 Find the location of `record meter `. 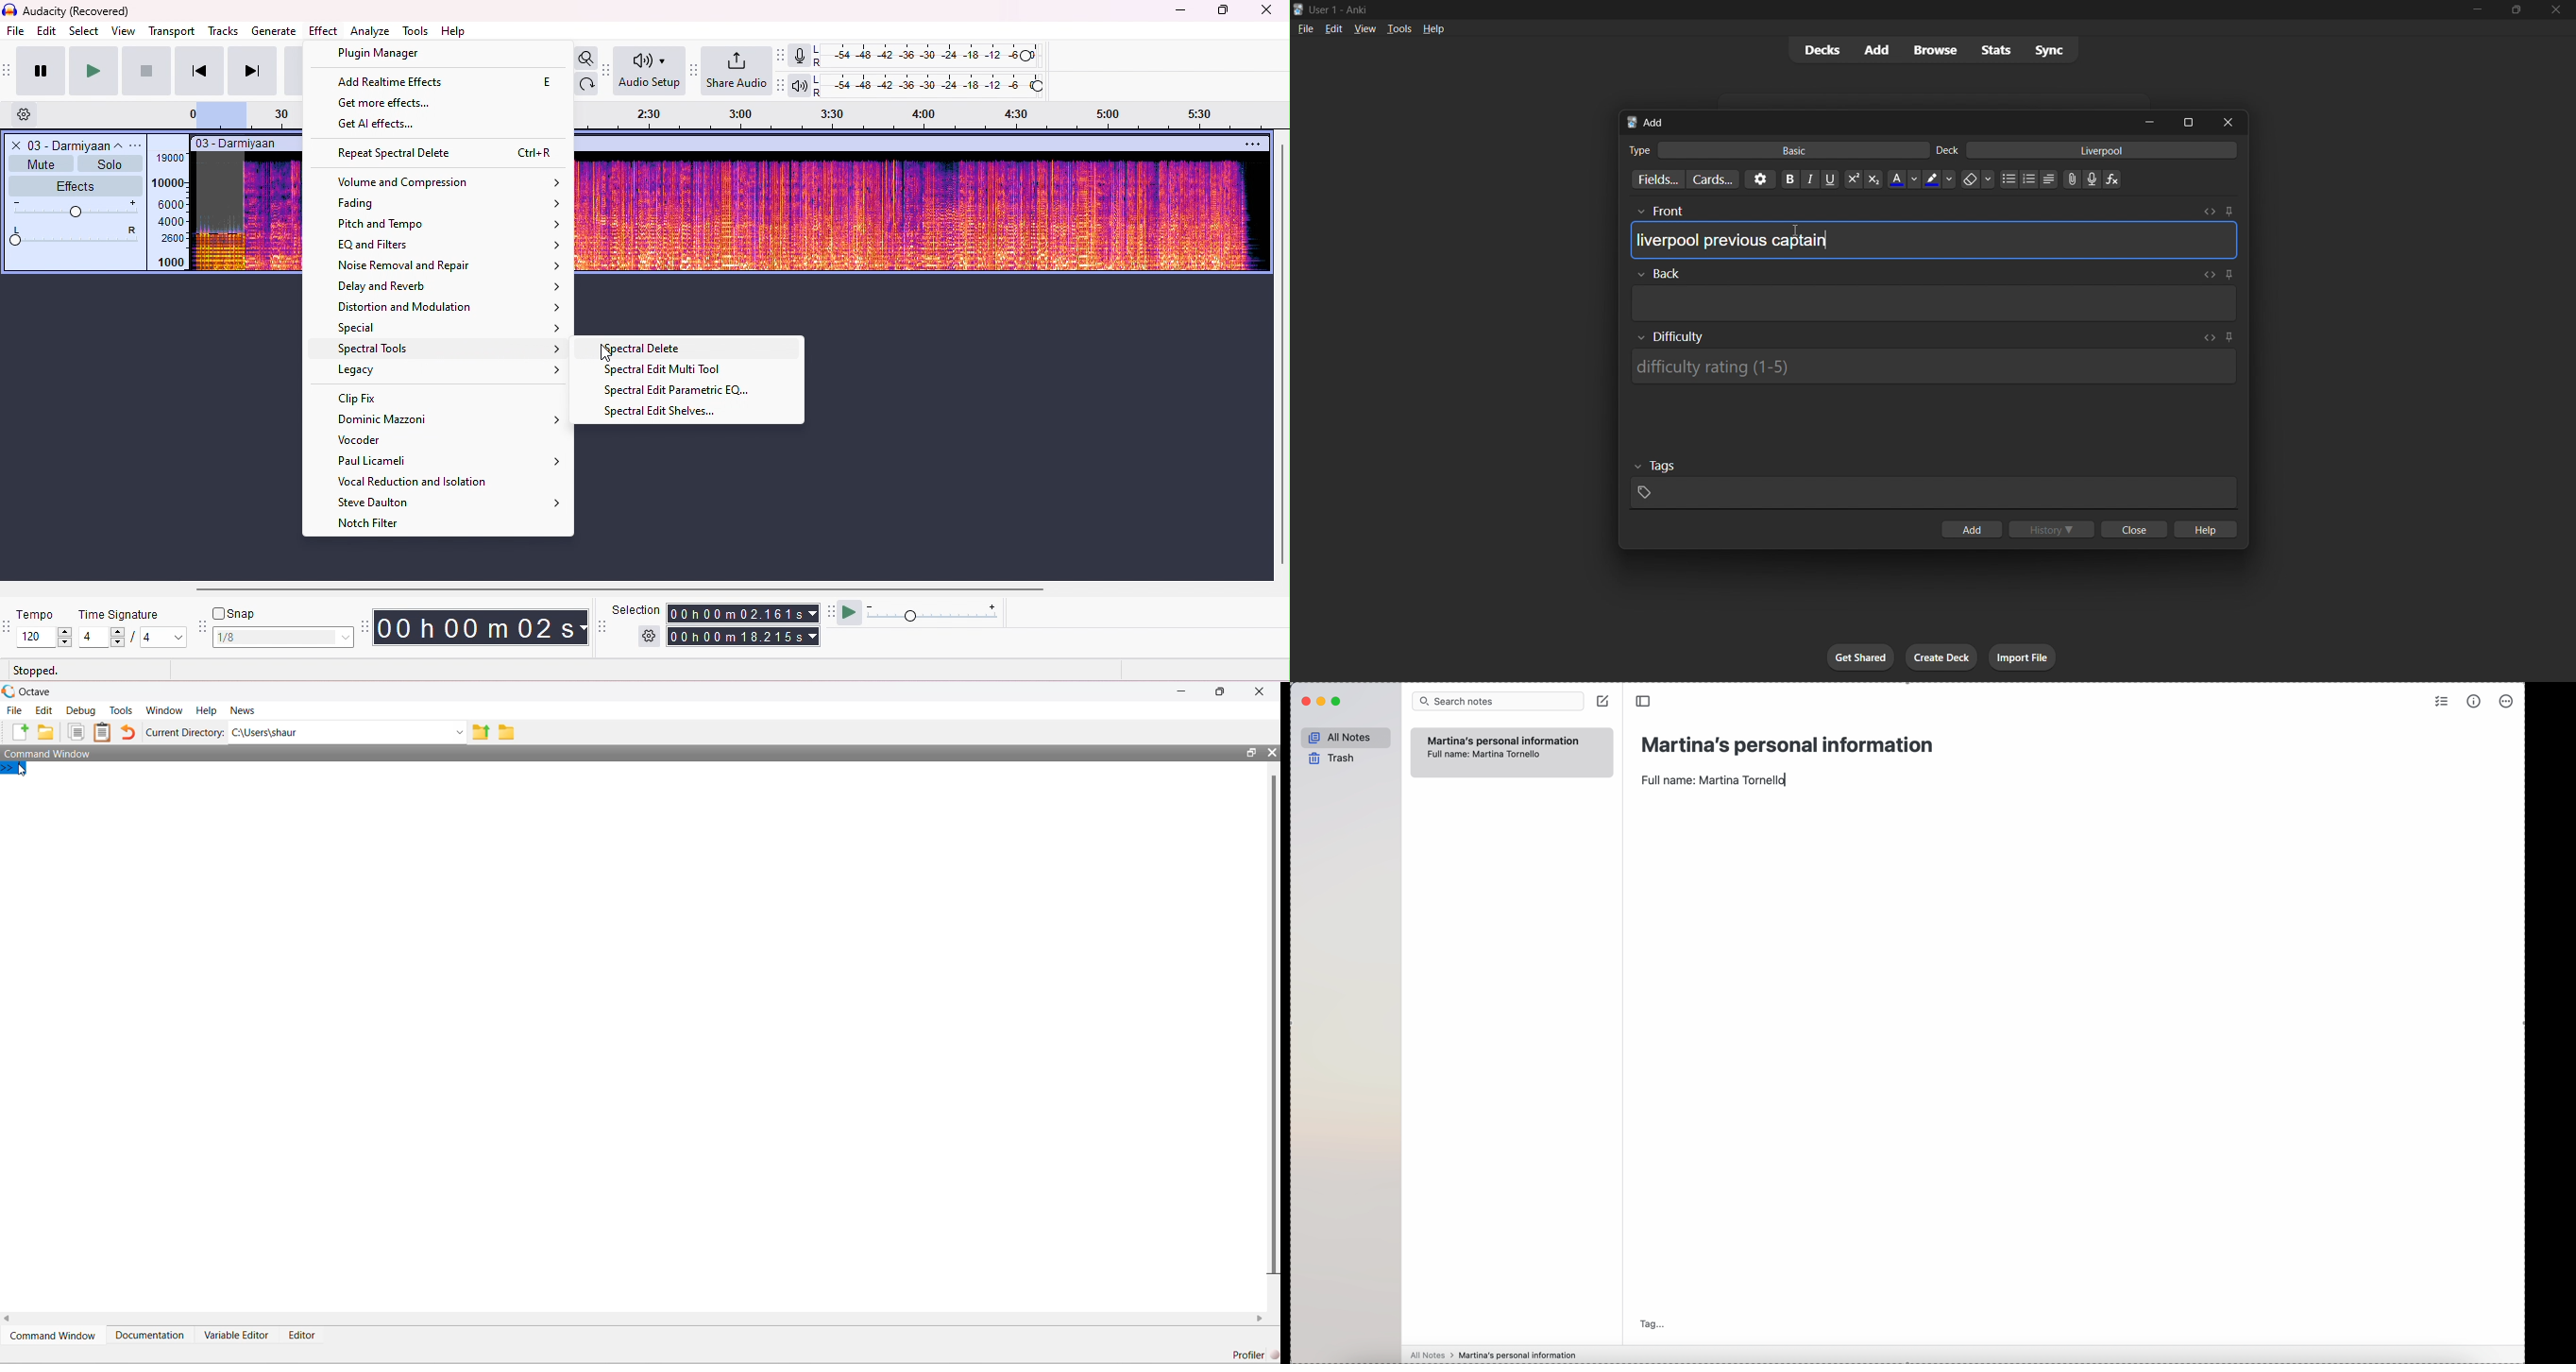

record meter  is located at coordinates (799, 56).